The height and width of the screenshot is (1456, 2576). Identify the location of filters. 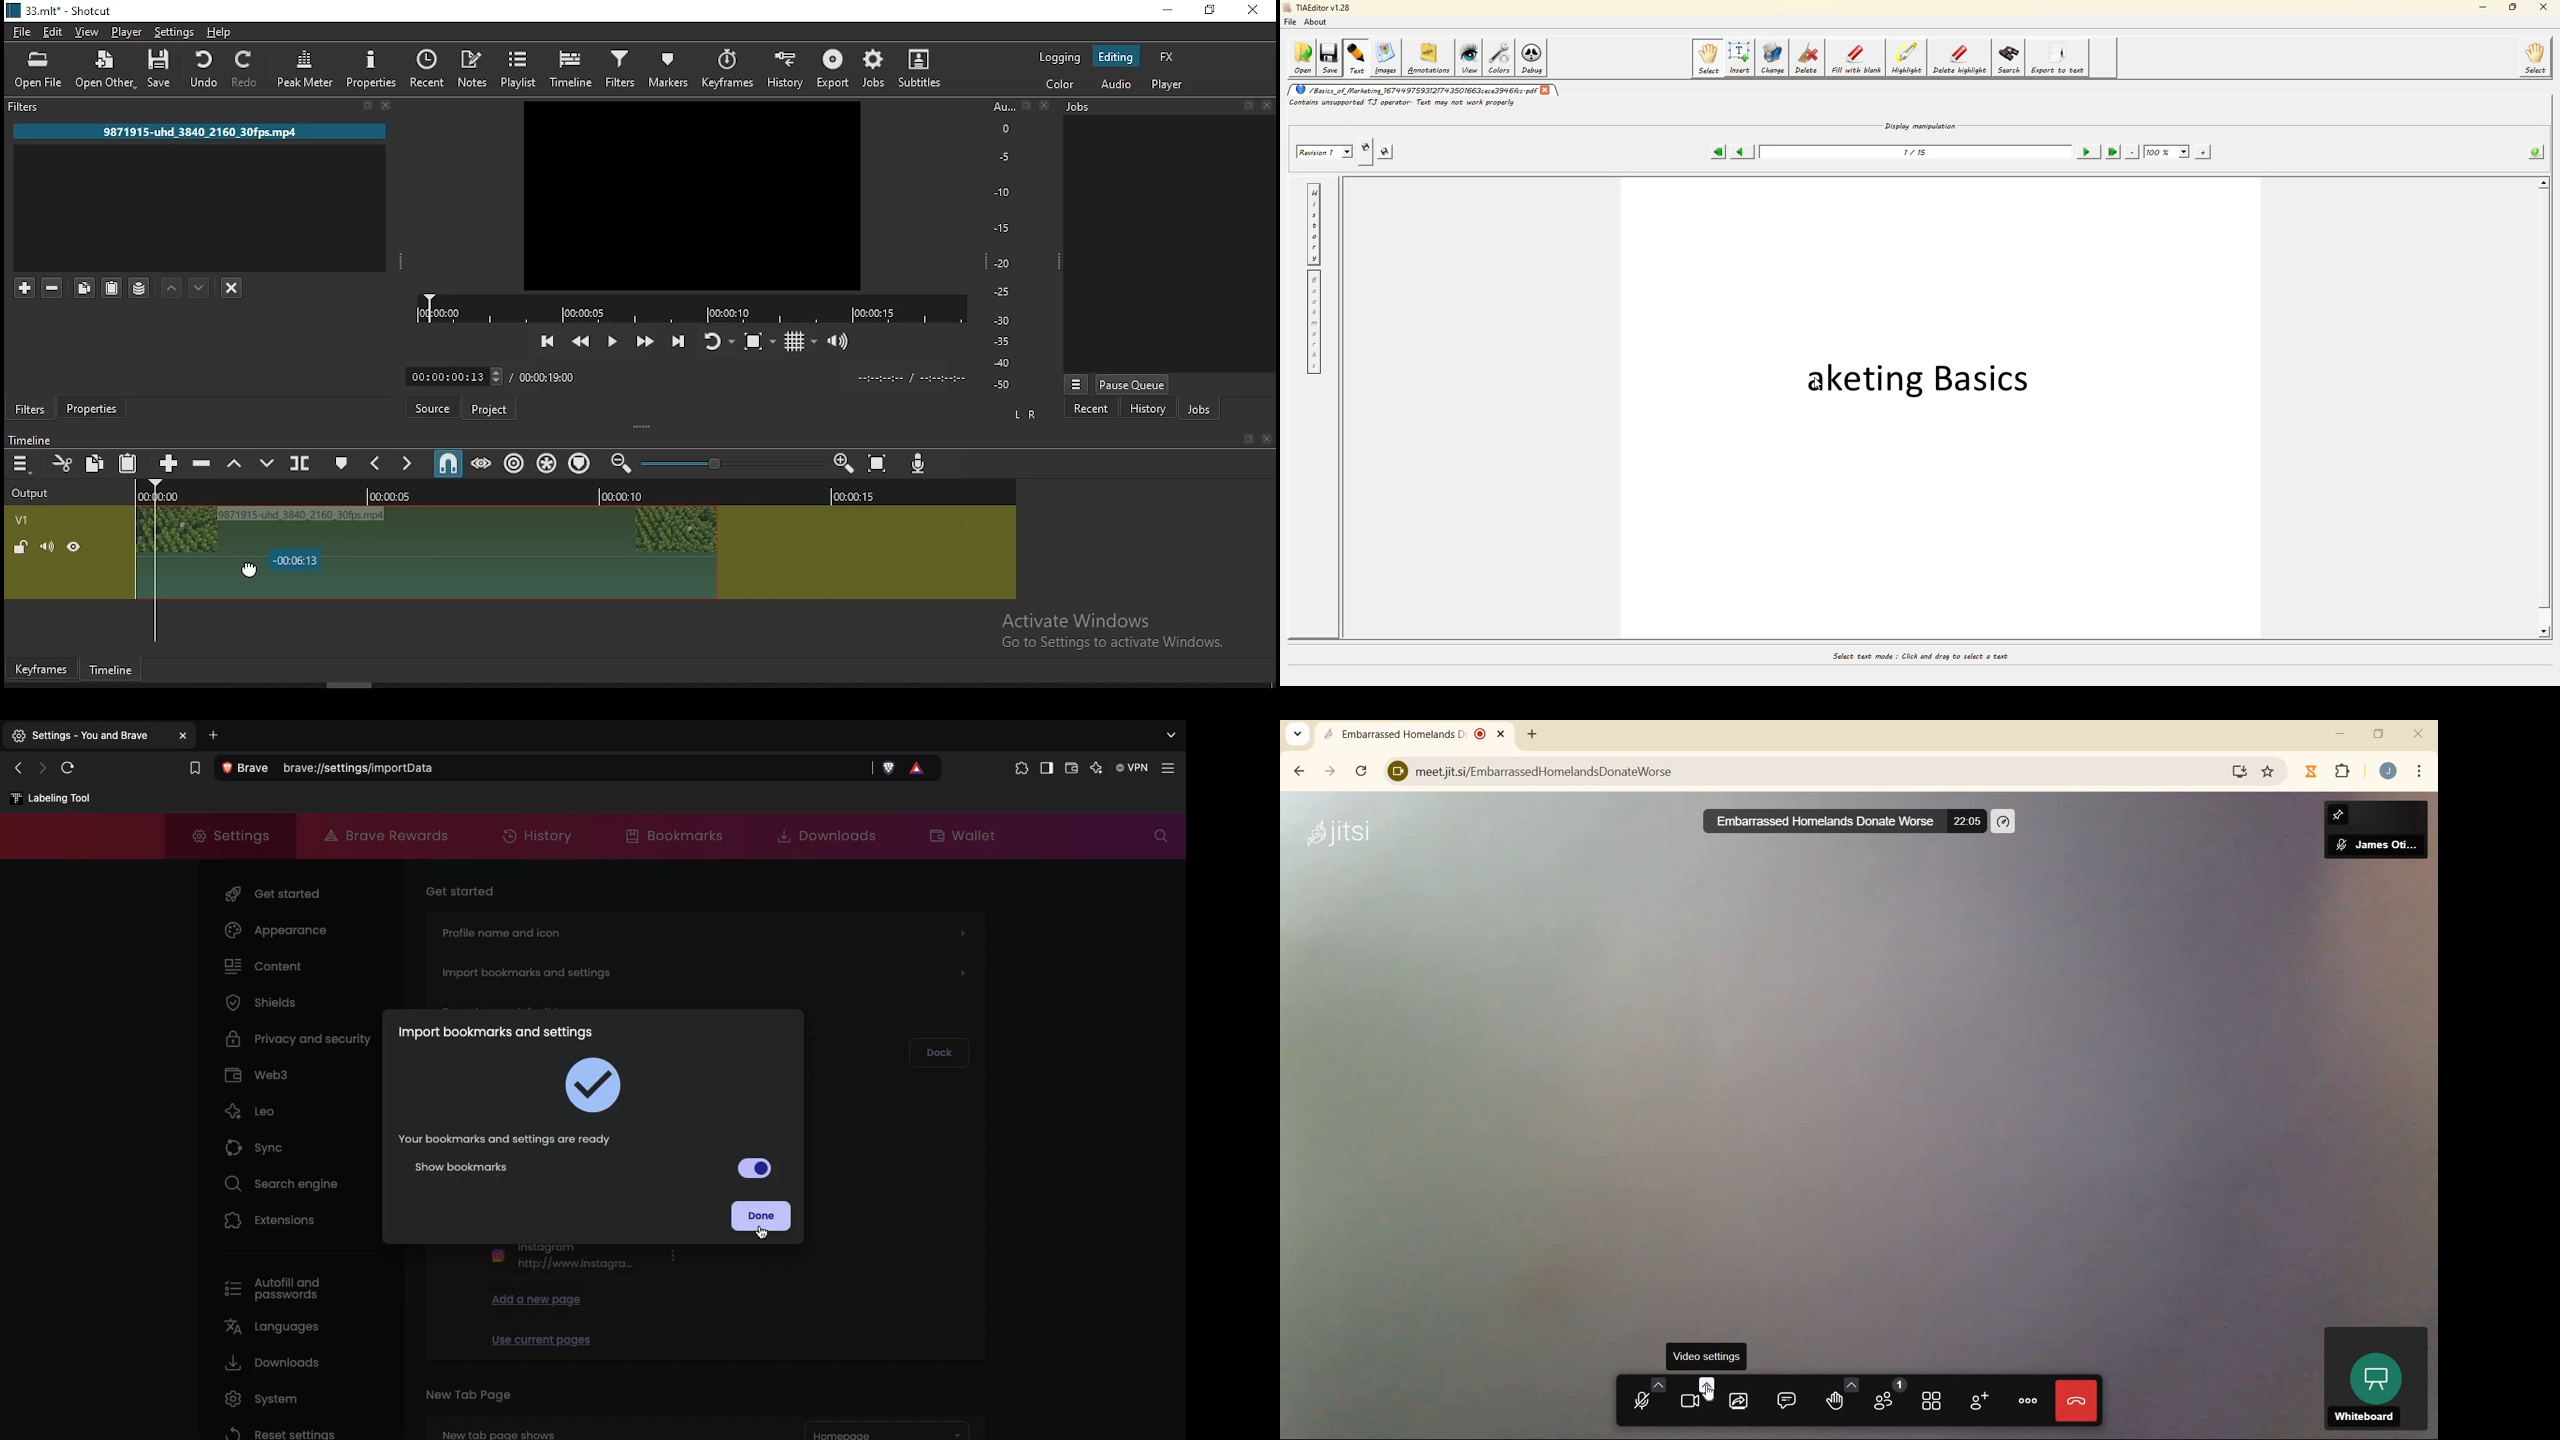
(30, 409).